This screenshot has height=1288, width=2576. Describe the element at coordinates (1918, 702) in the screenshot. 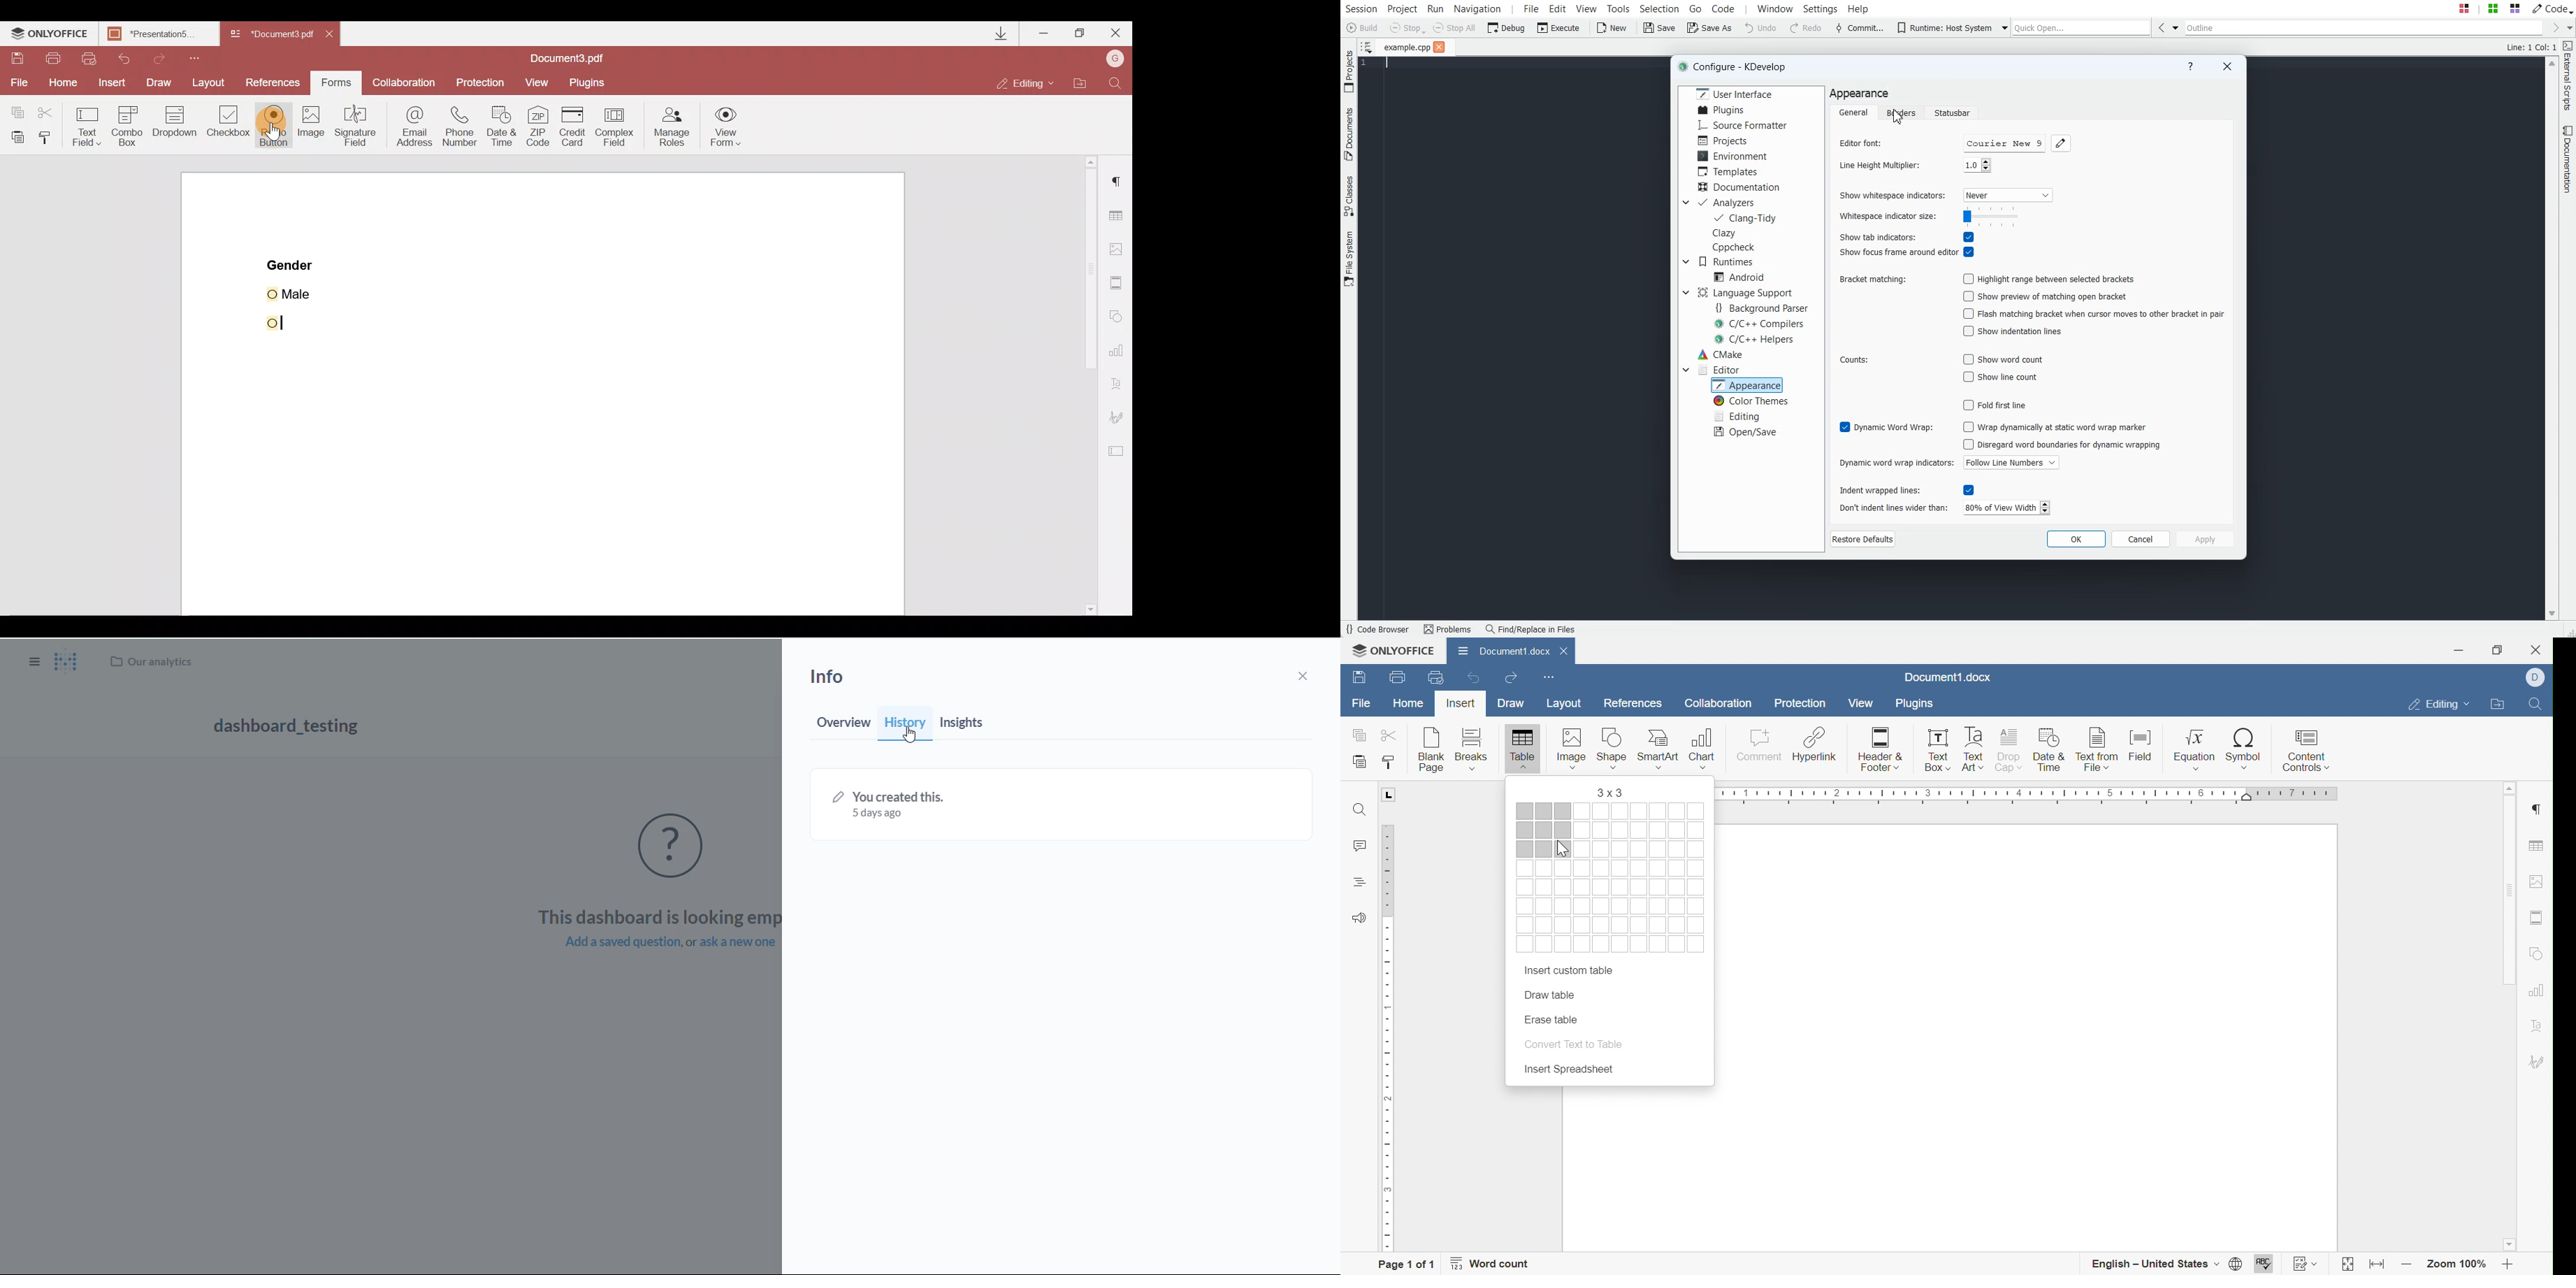

I see `Plugins` at that location.